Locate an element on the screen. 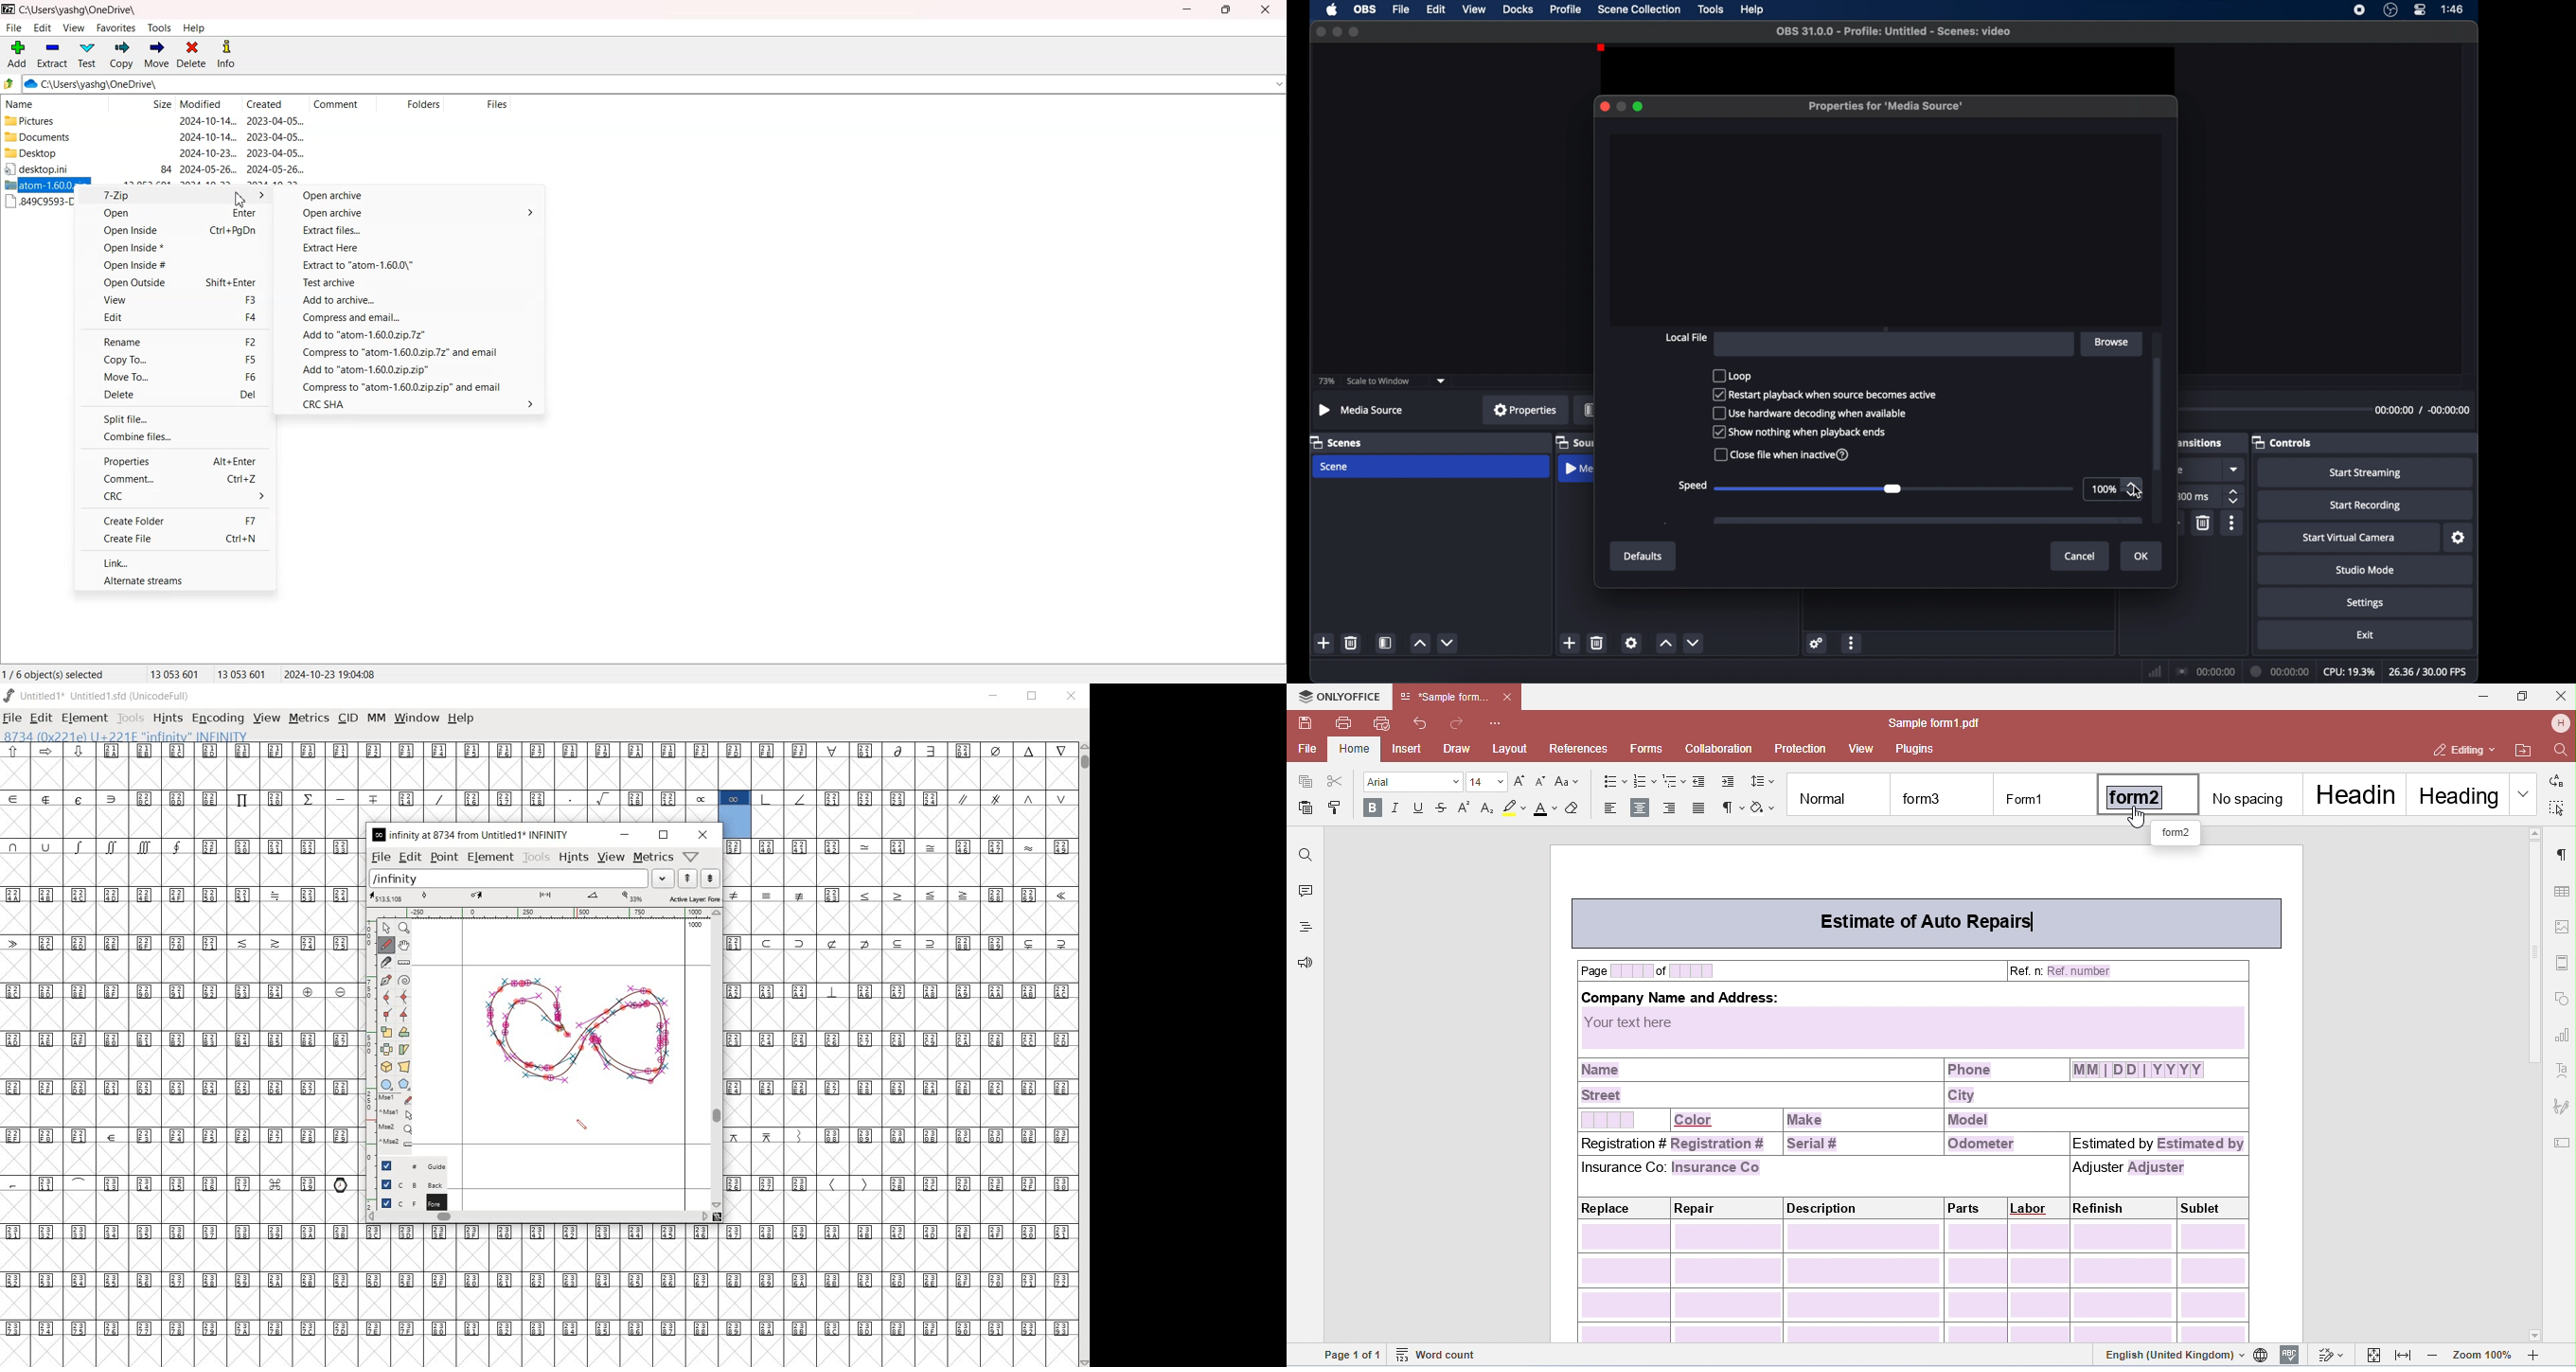  obscure text is located at coordinates (2183, 470).